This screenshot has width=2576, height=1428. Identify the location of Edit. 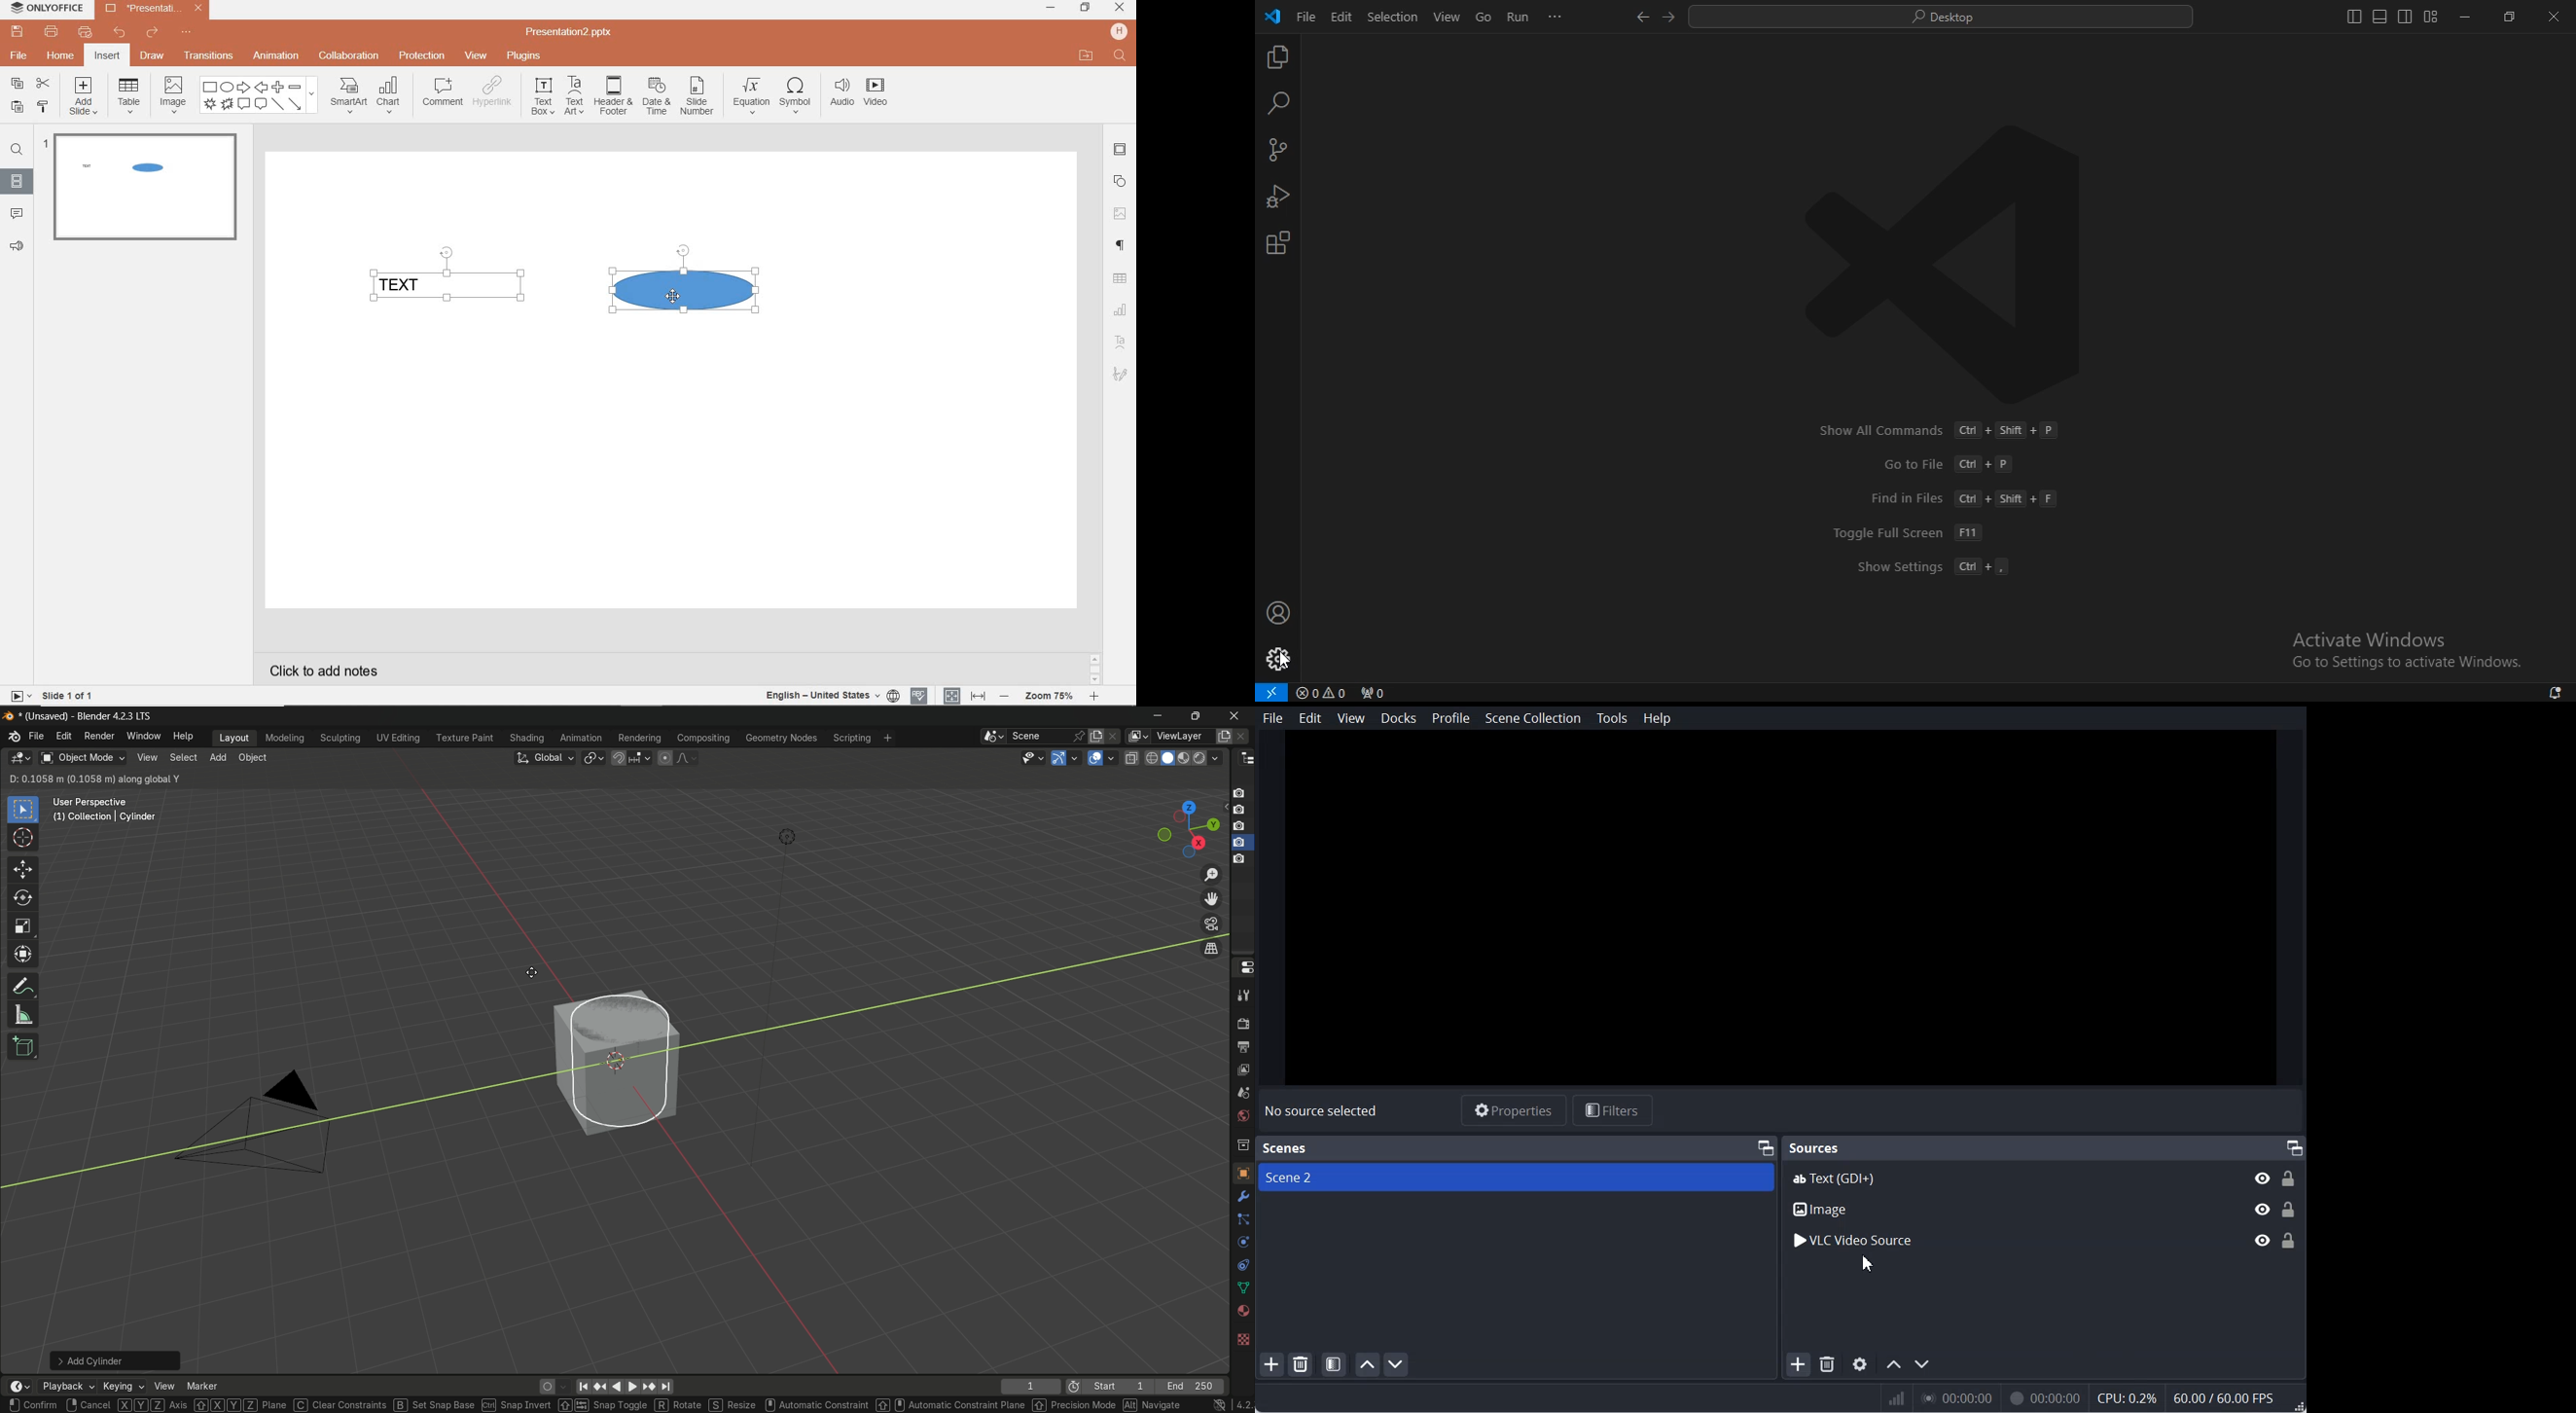
(1311, 718).